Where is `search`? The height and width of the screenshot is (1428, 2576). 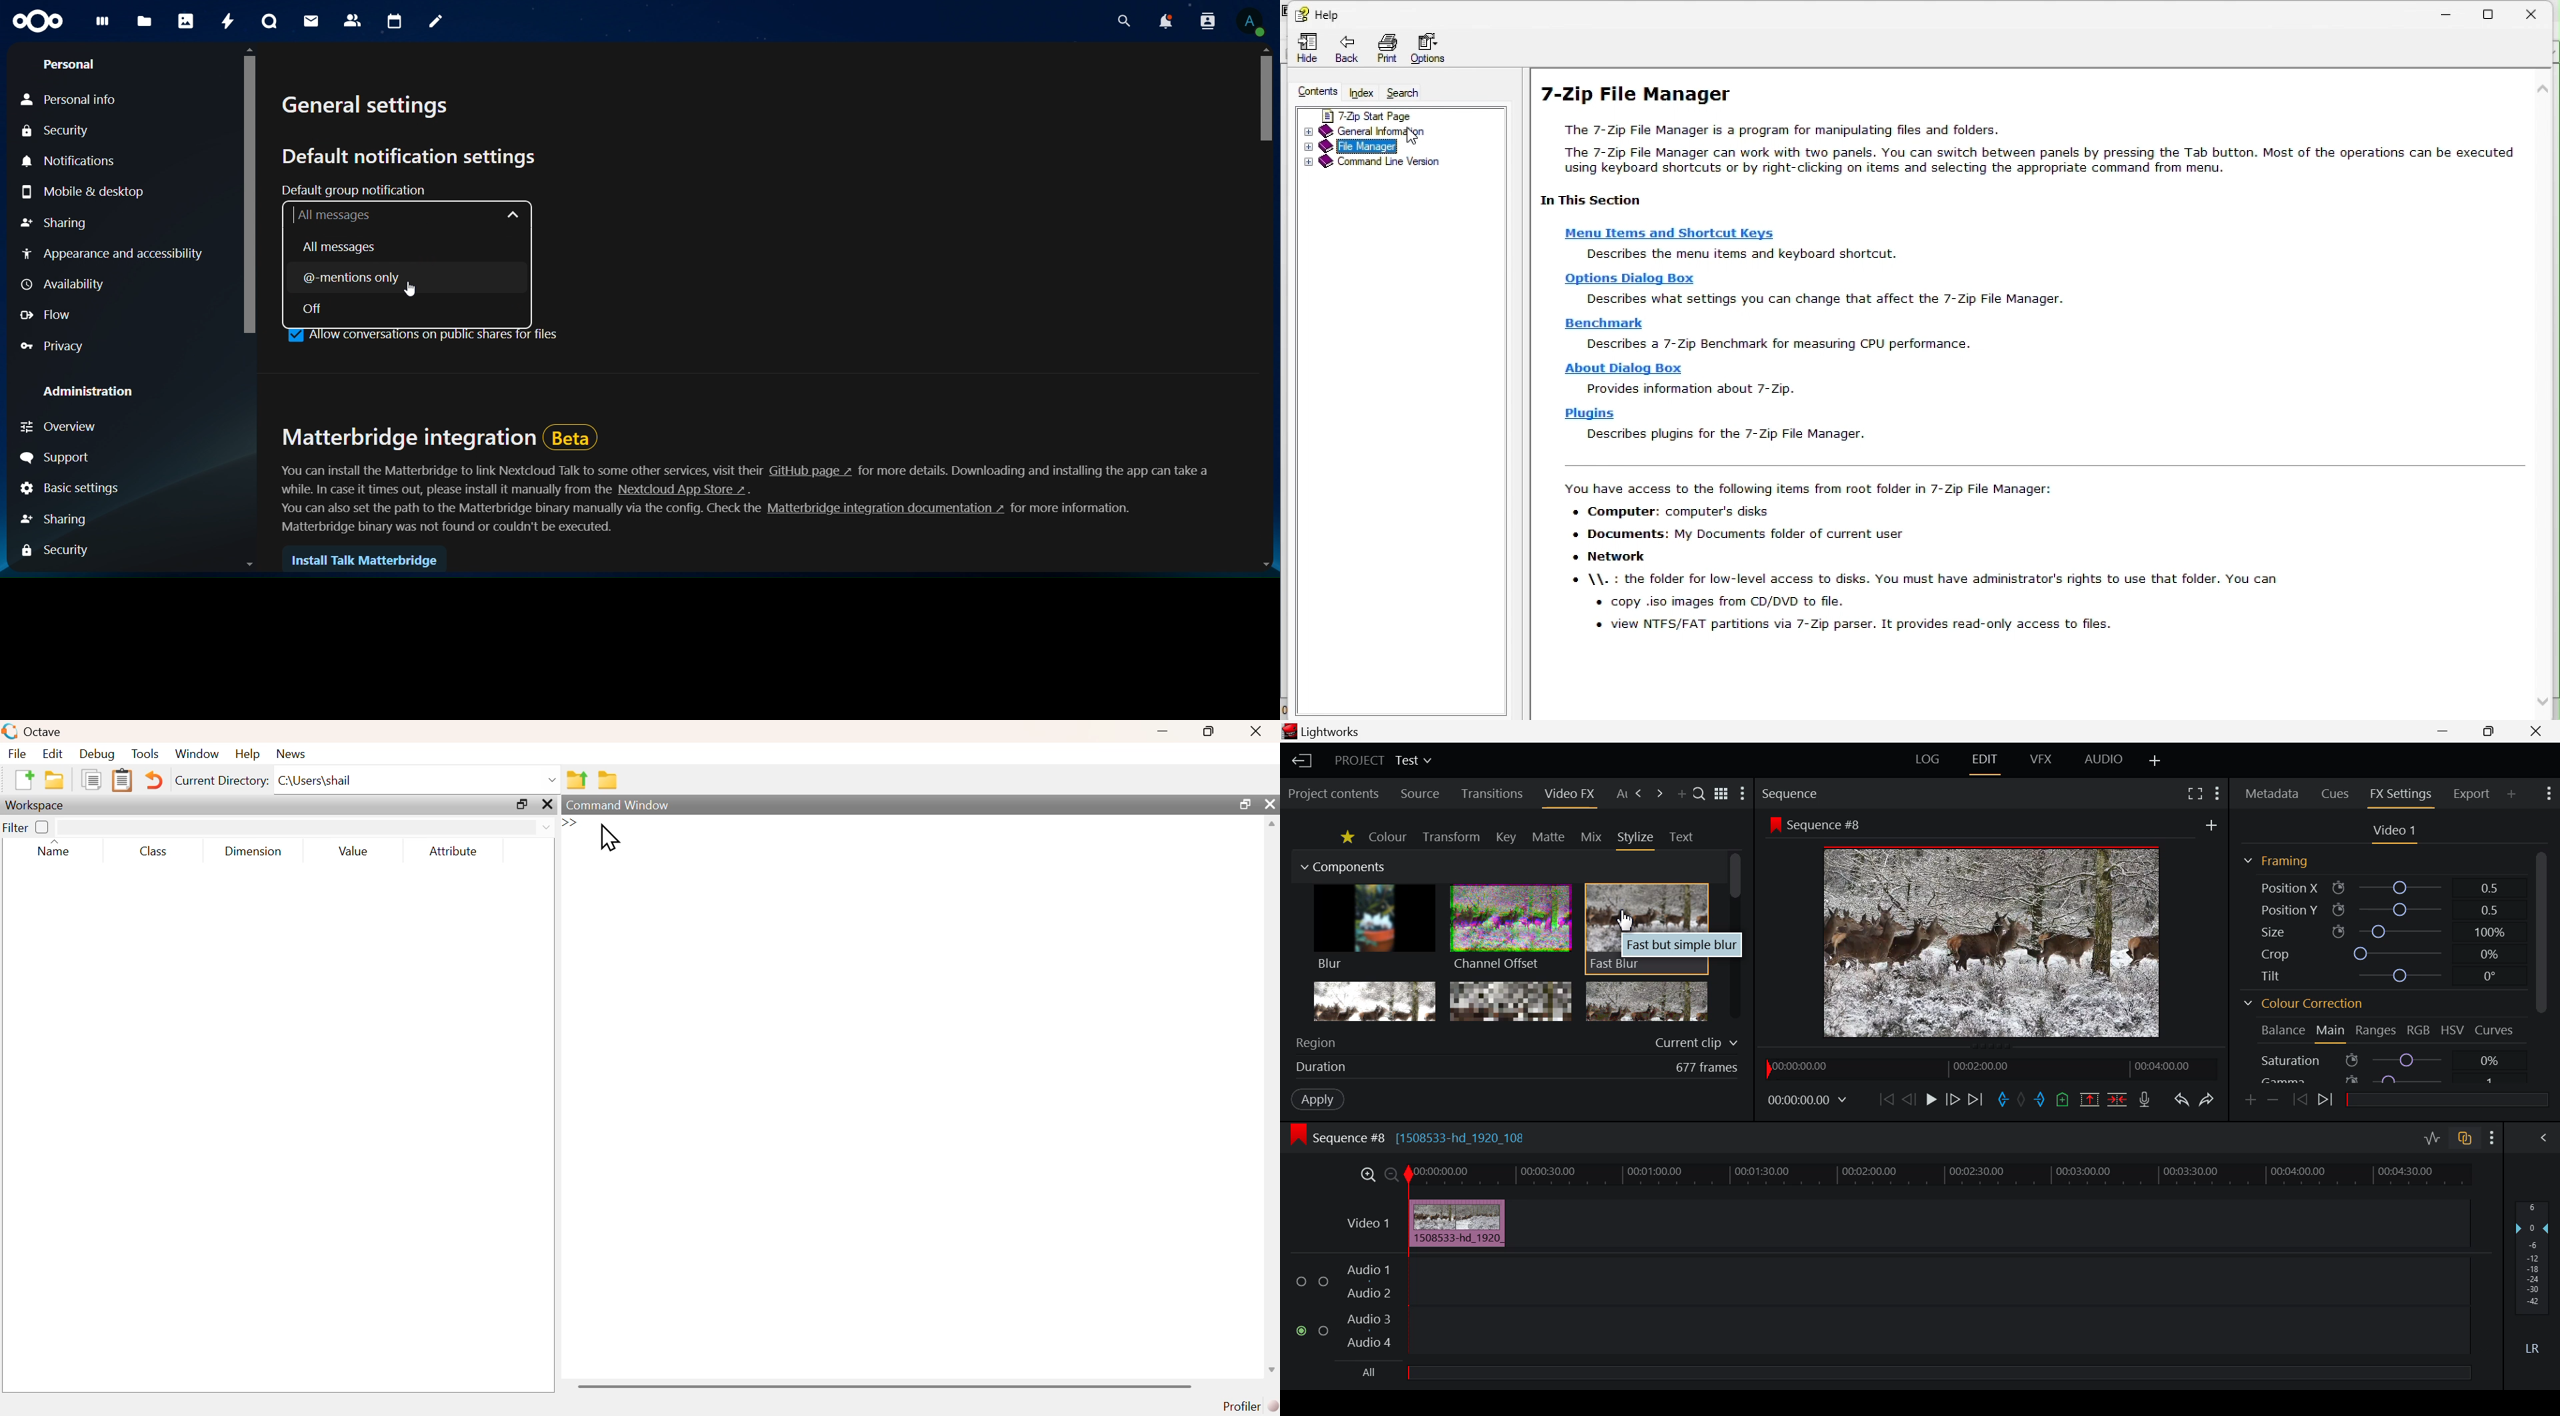
search is located at coordinates (1412, 94).